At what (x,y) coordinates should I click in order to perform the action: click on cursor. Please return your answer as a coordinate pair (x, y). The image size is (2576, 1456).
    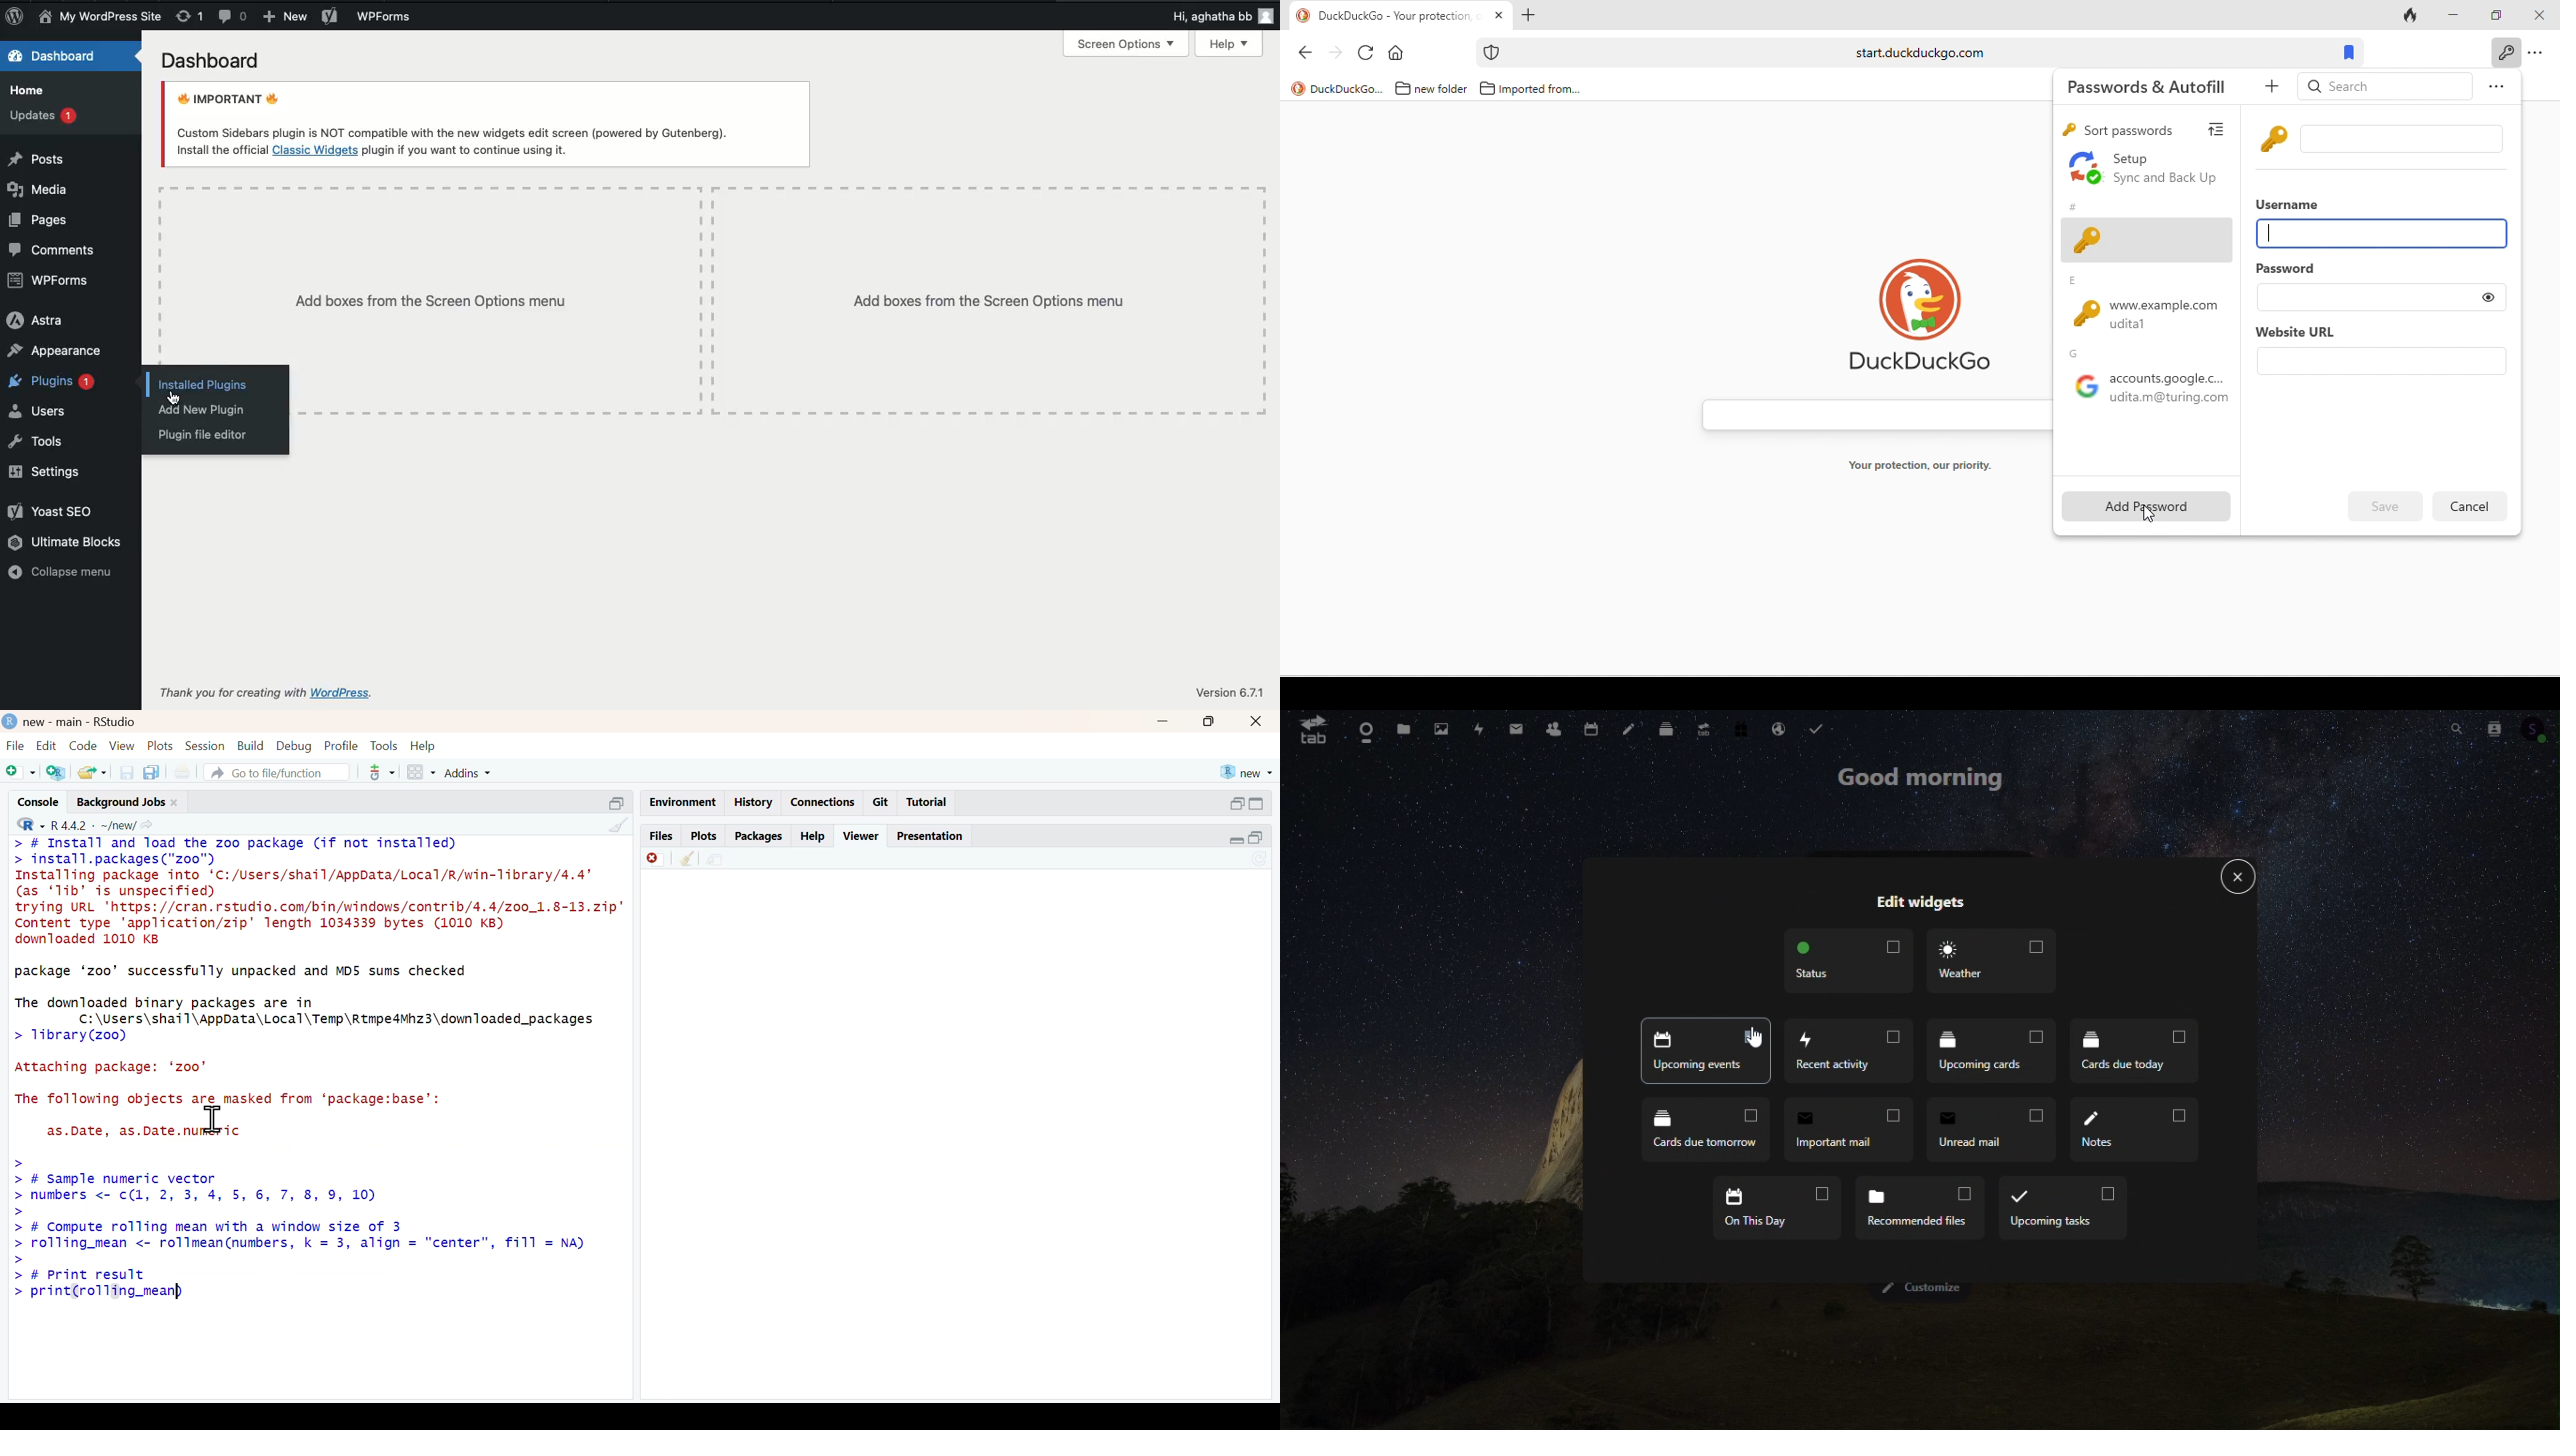
    Looking at the image, I should click on (1754, 1035).